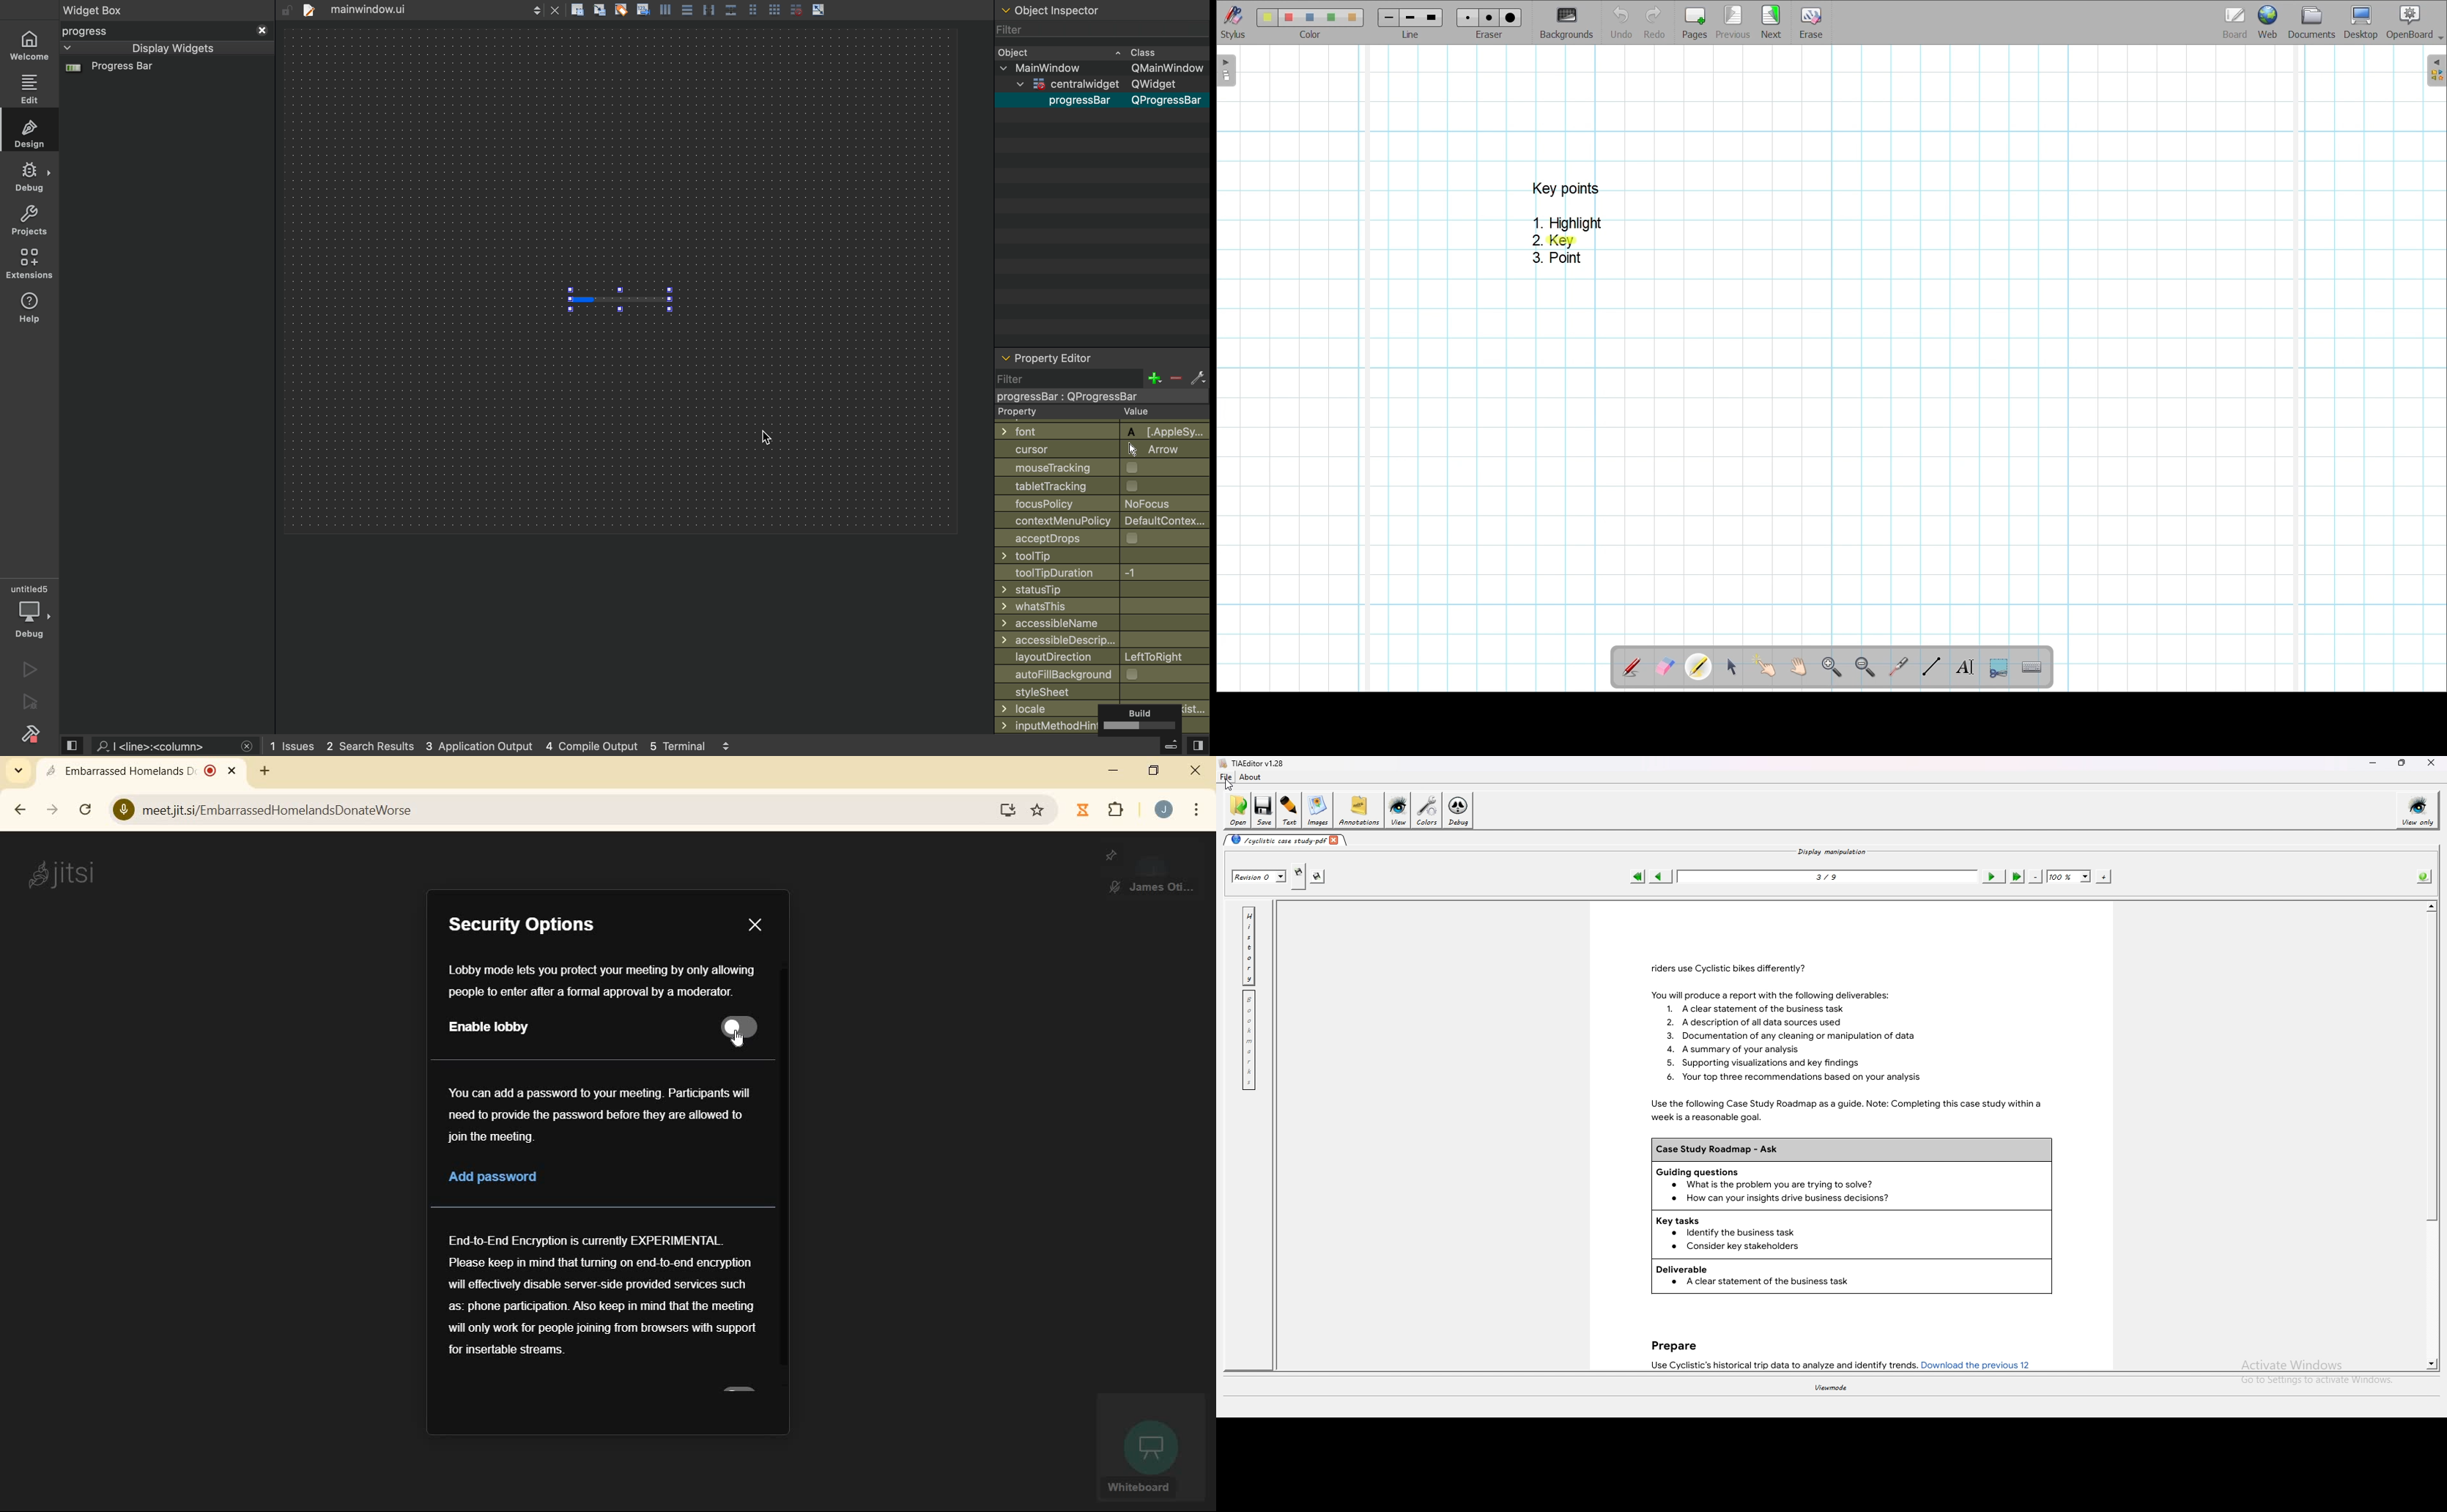 The width and height of the screenshot is (2464, 1512). Describe the element at coordinates (1075, 101) in the screenshot. I see `ProgressBar` at that location.